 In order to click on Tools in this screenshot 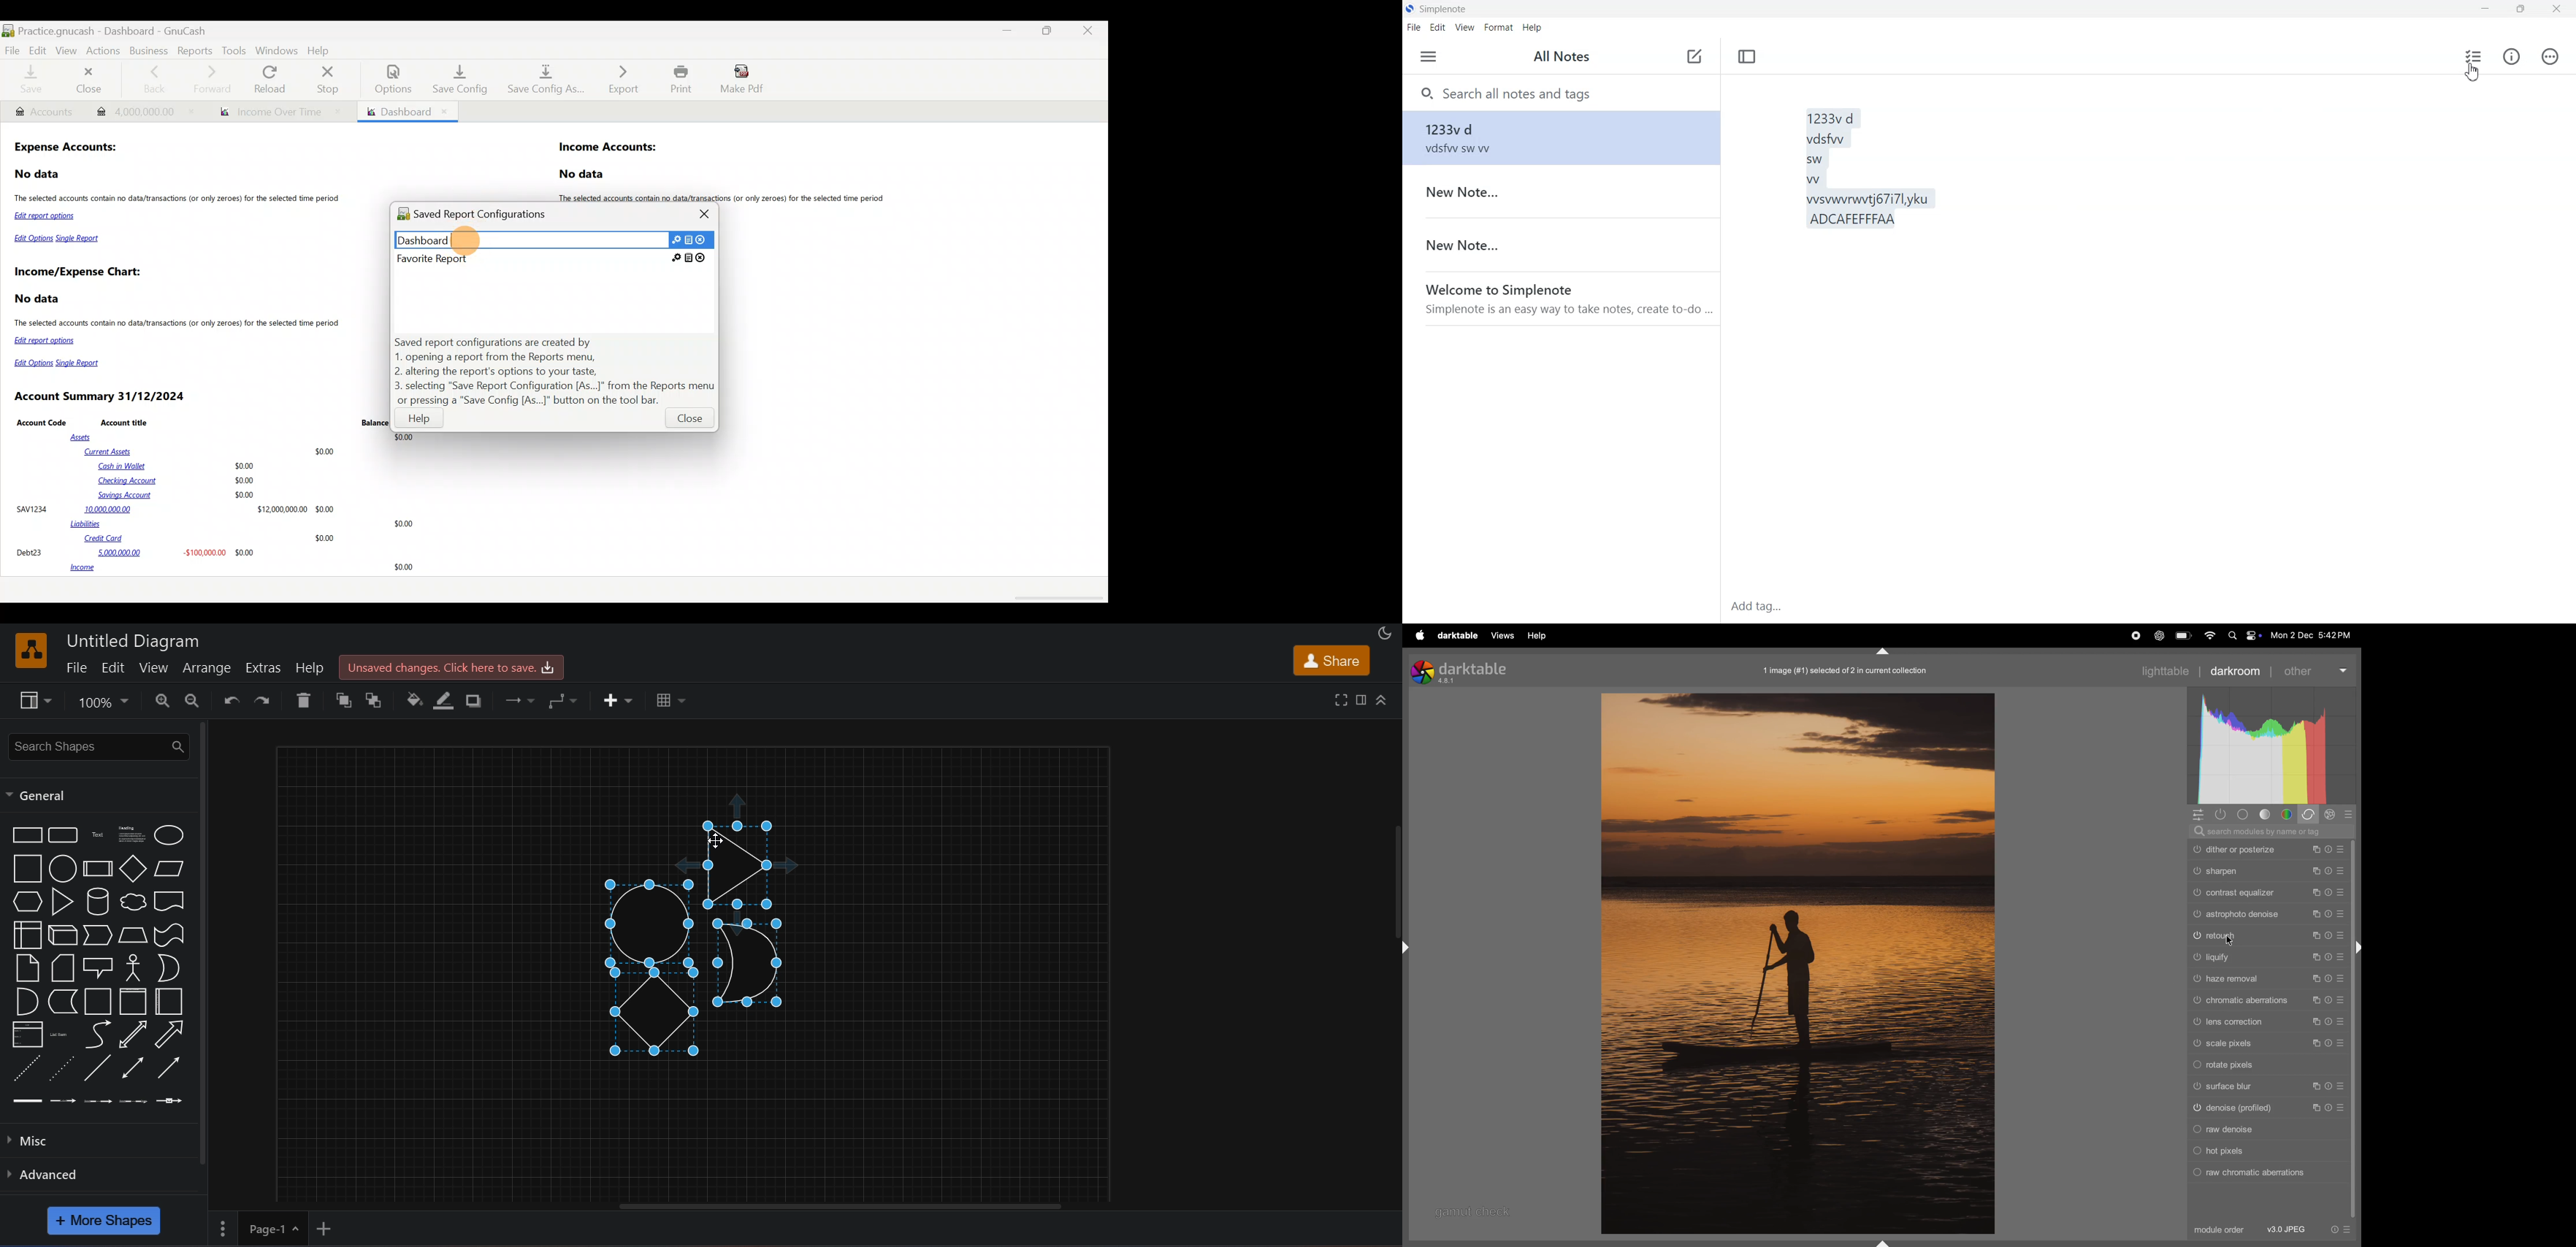, I will do `click(234, 50)`.